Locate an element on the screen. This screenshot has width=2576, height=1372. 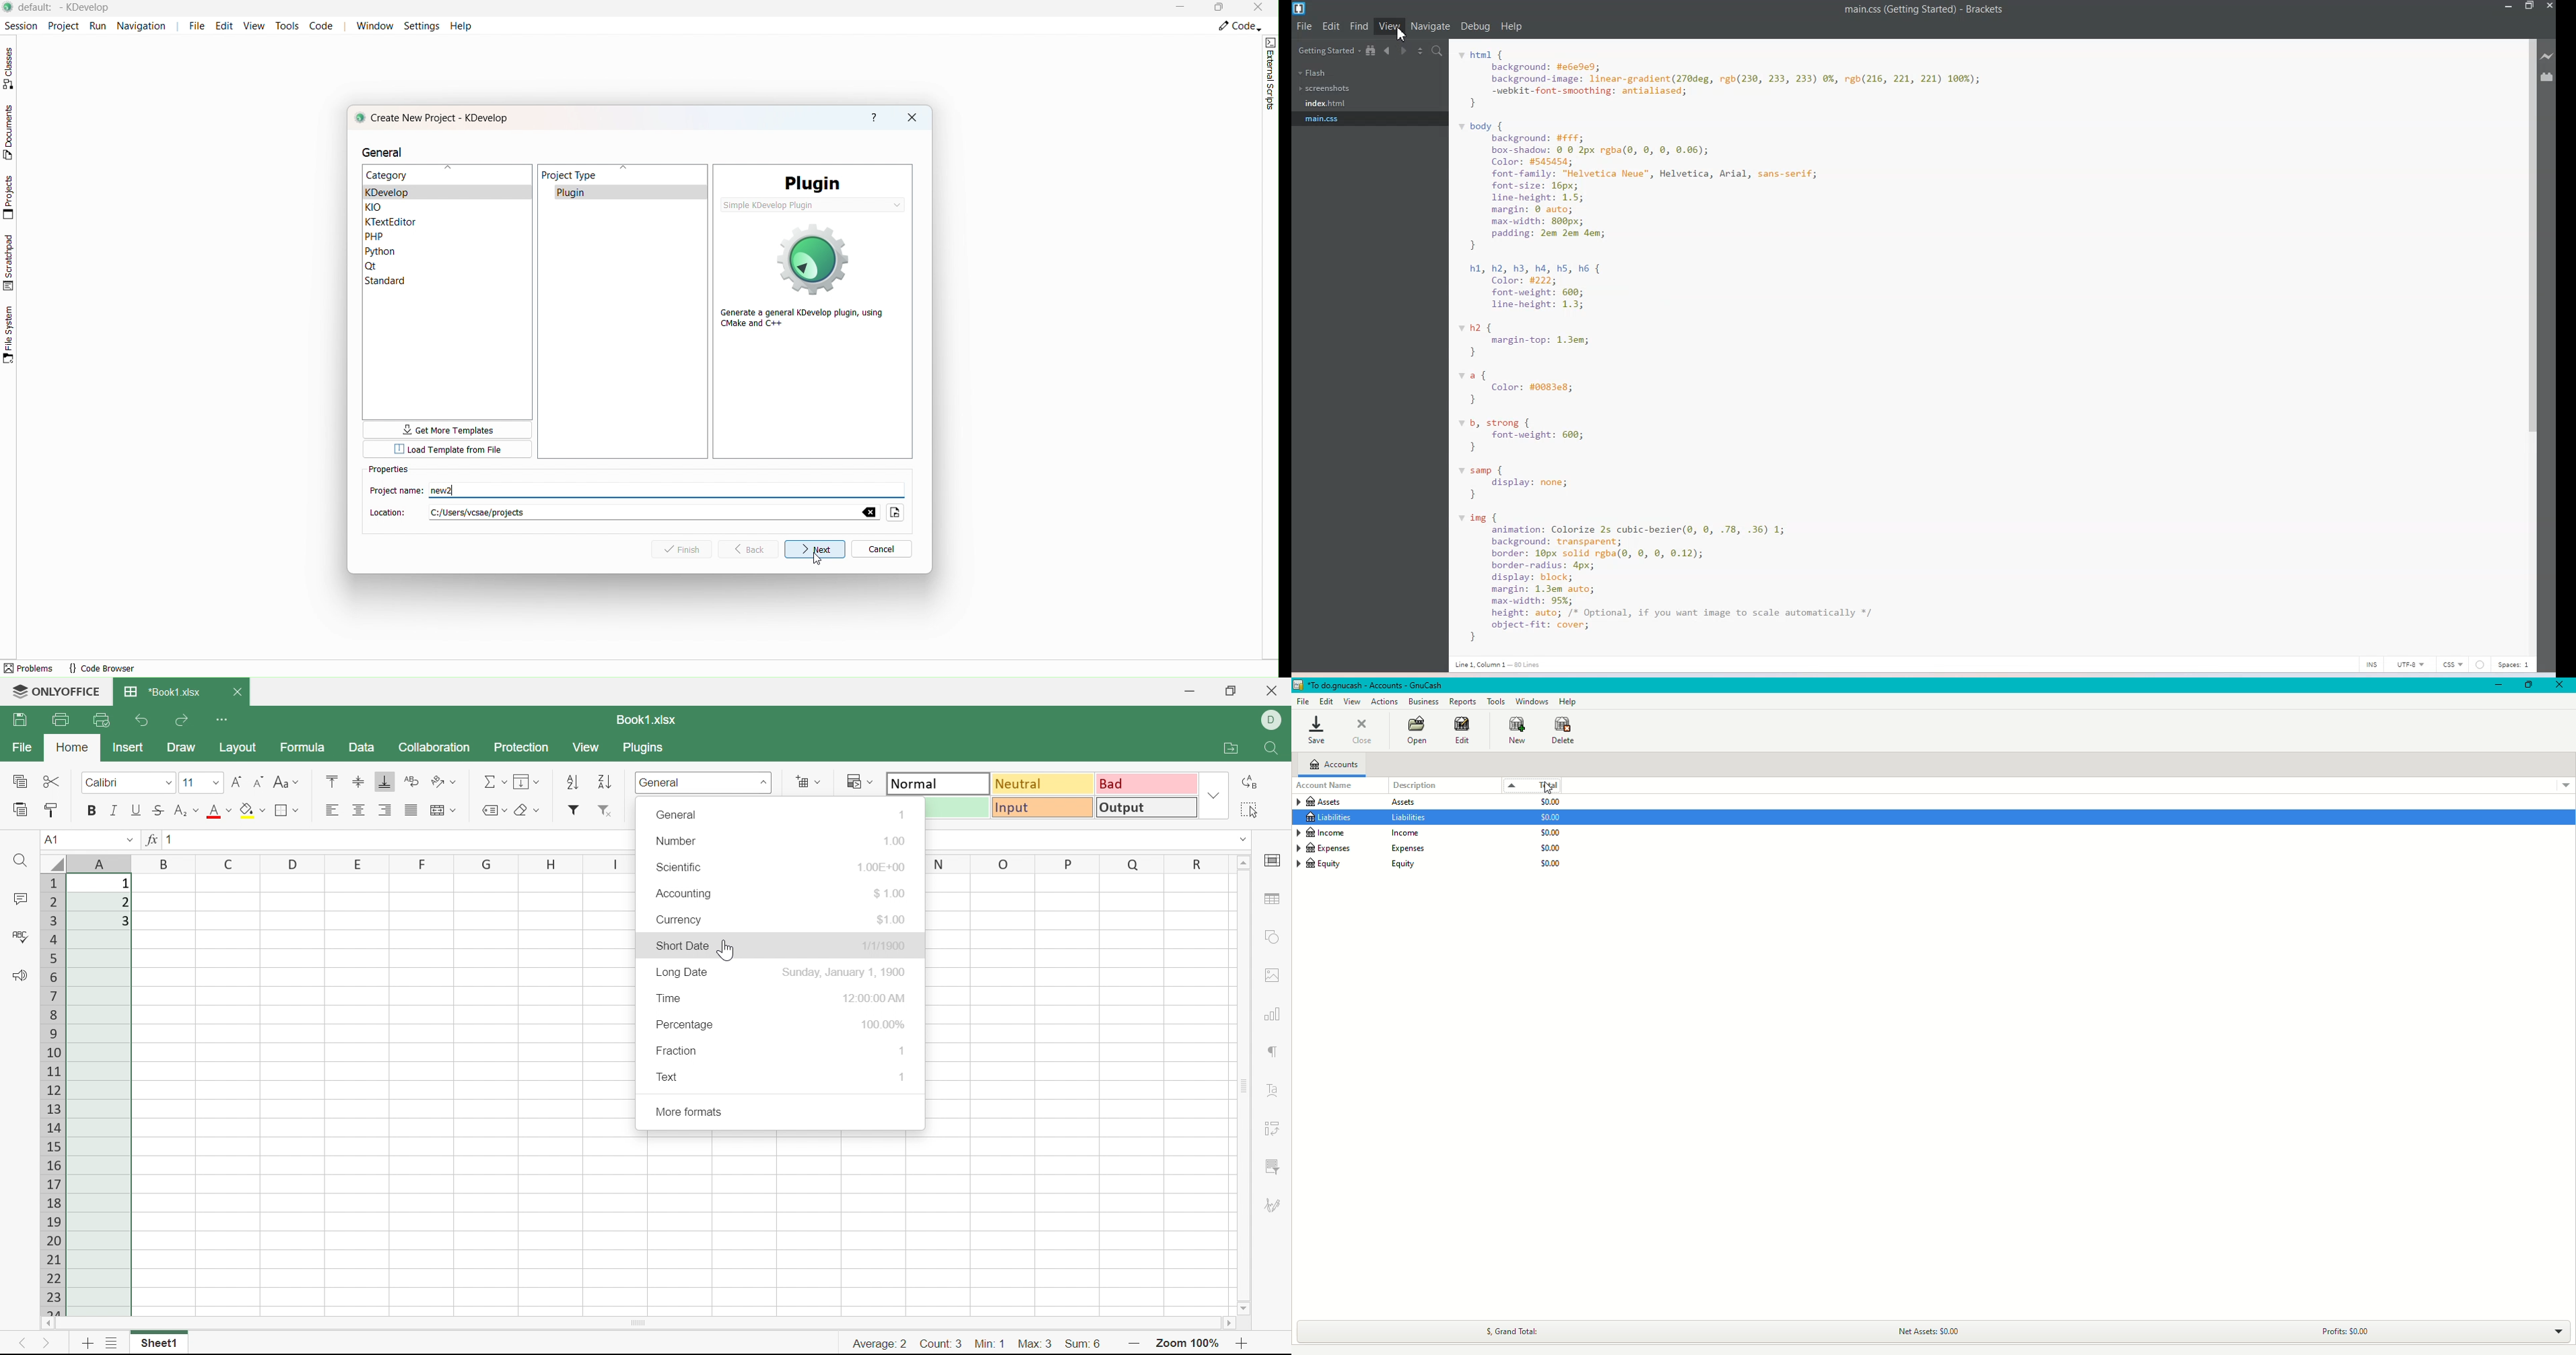
Delete is located at coordinates (1562, 729).